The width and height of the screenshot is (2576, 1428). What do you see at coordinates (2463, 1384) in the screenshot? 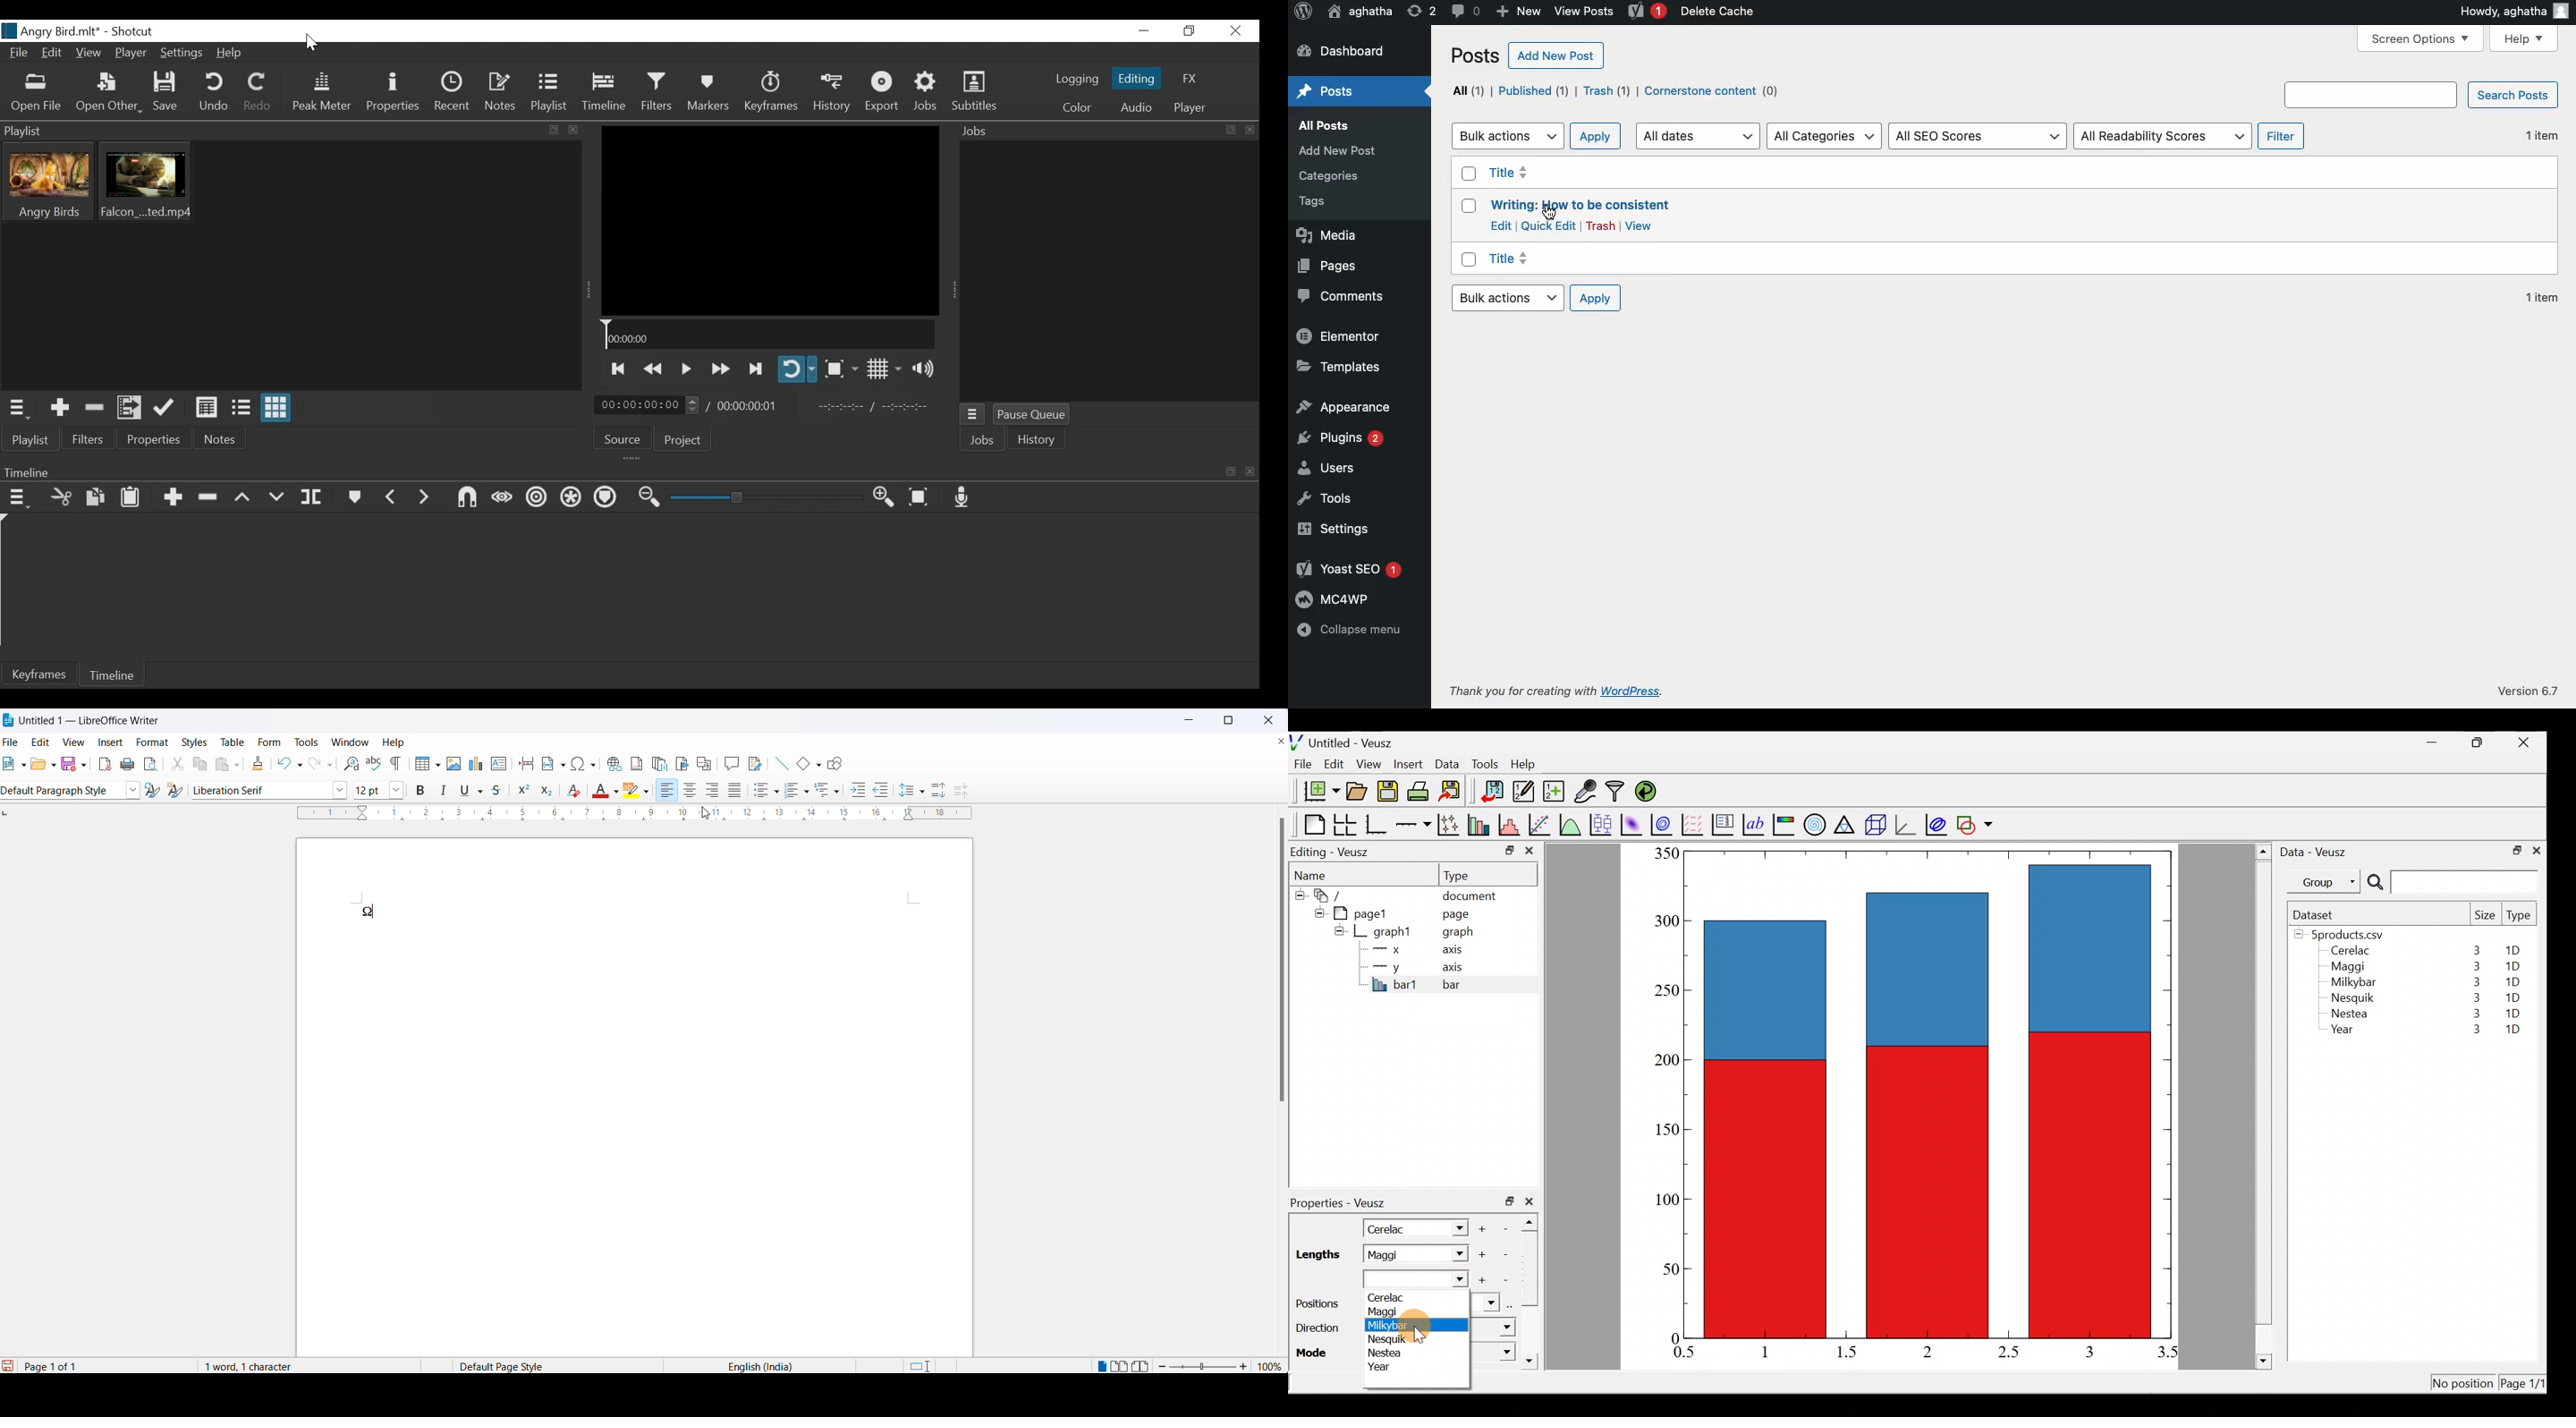
I see `No position` at bounding box center [2463, 1384].